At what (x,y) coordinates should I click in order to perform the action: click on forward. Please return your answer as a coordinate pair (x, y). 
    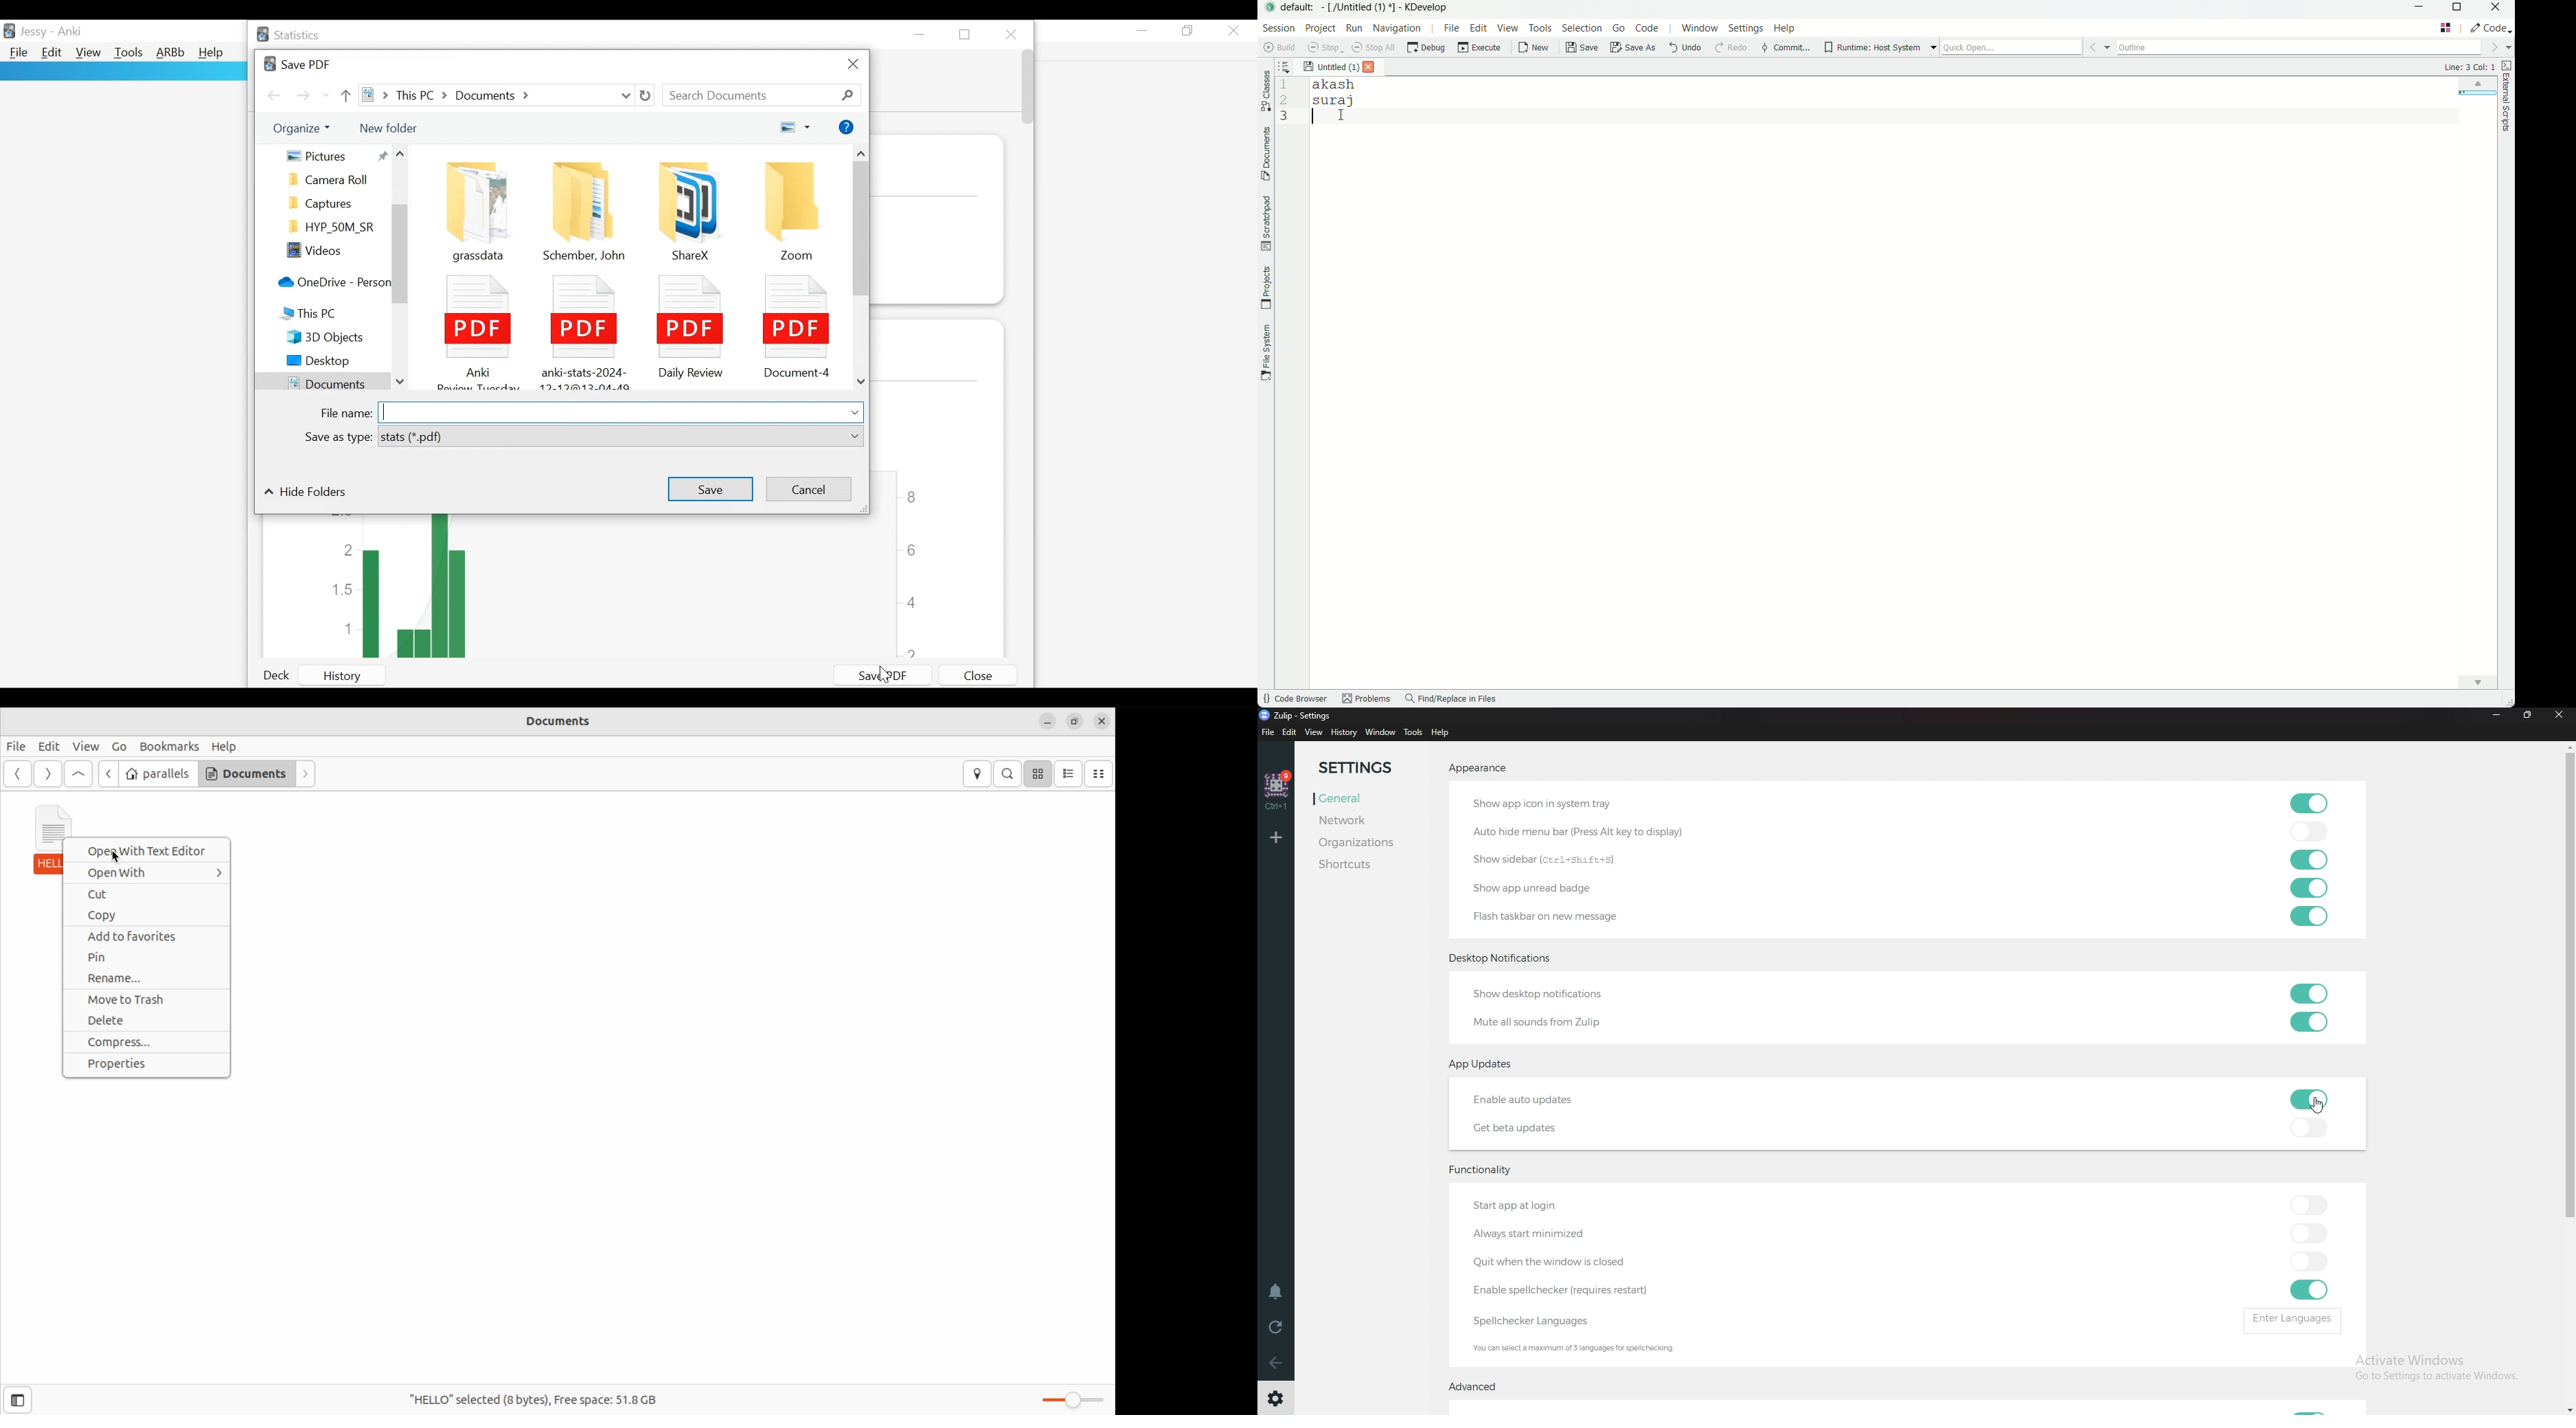
    Looking at the image, I should click on (46, 774).